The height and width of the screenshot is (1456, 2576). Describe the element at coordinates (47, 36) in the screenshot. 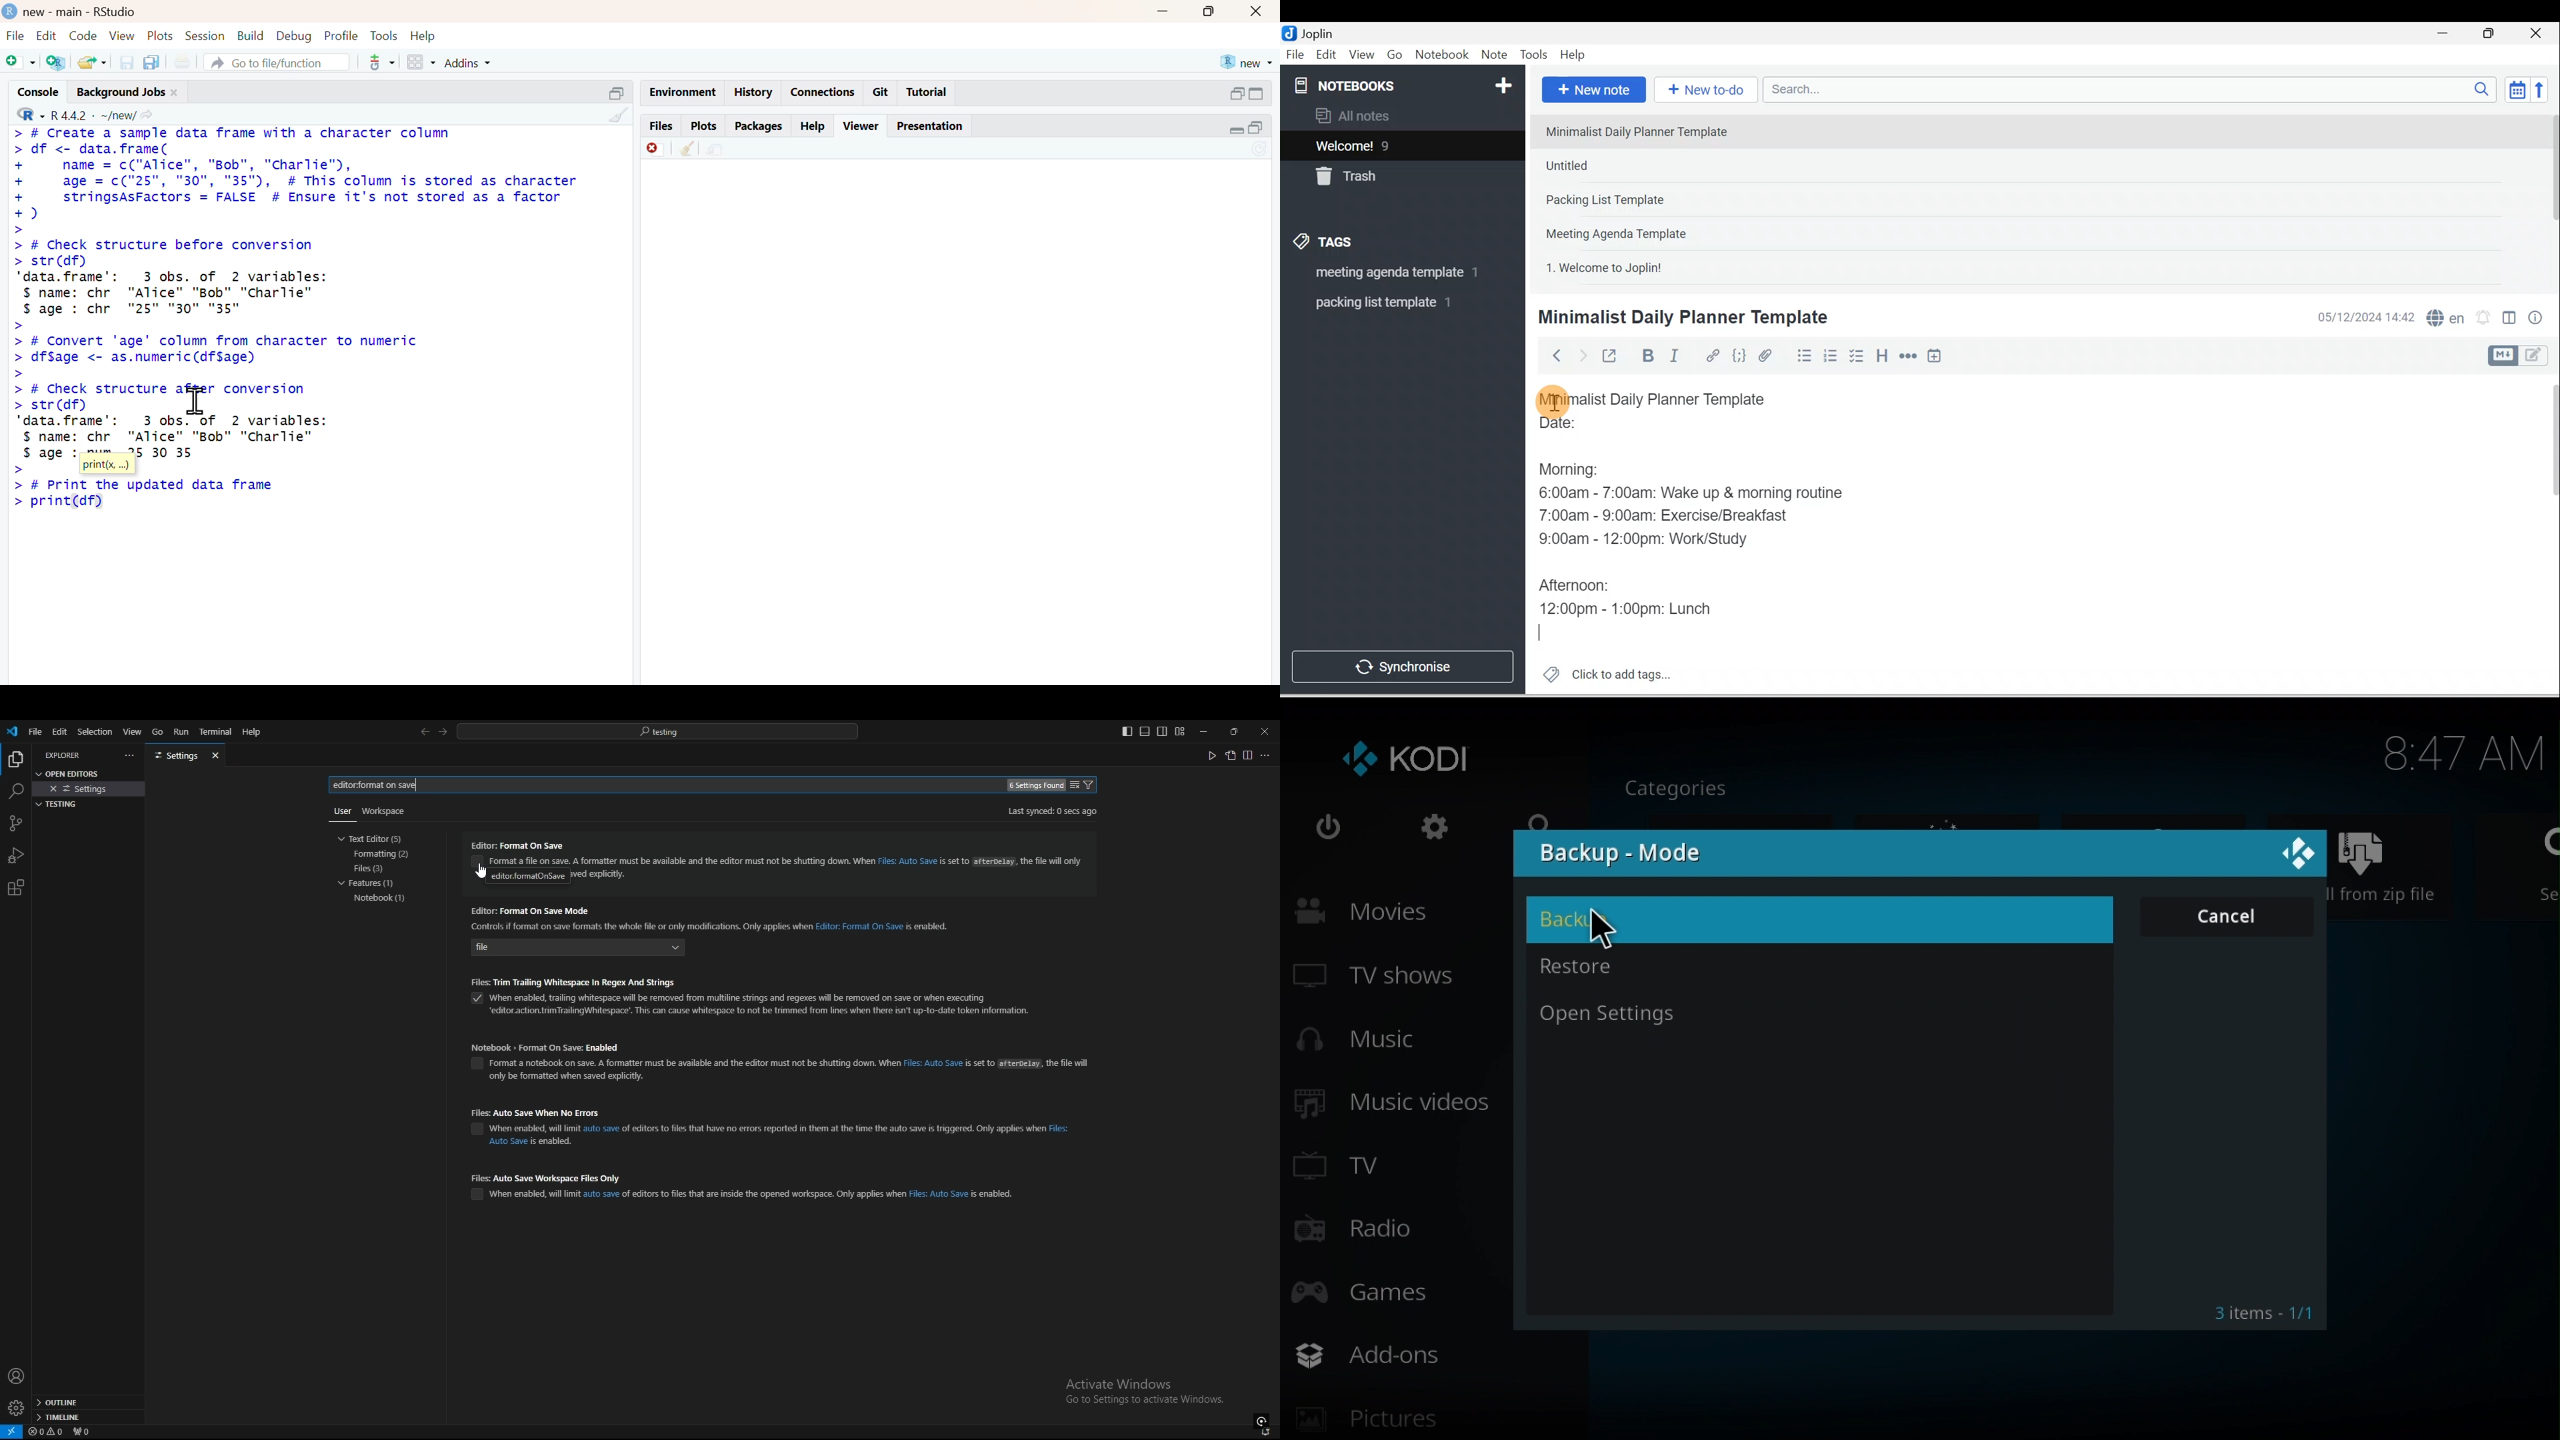

I see `edit` at that location.